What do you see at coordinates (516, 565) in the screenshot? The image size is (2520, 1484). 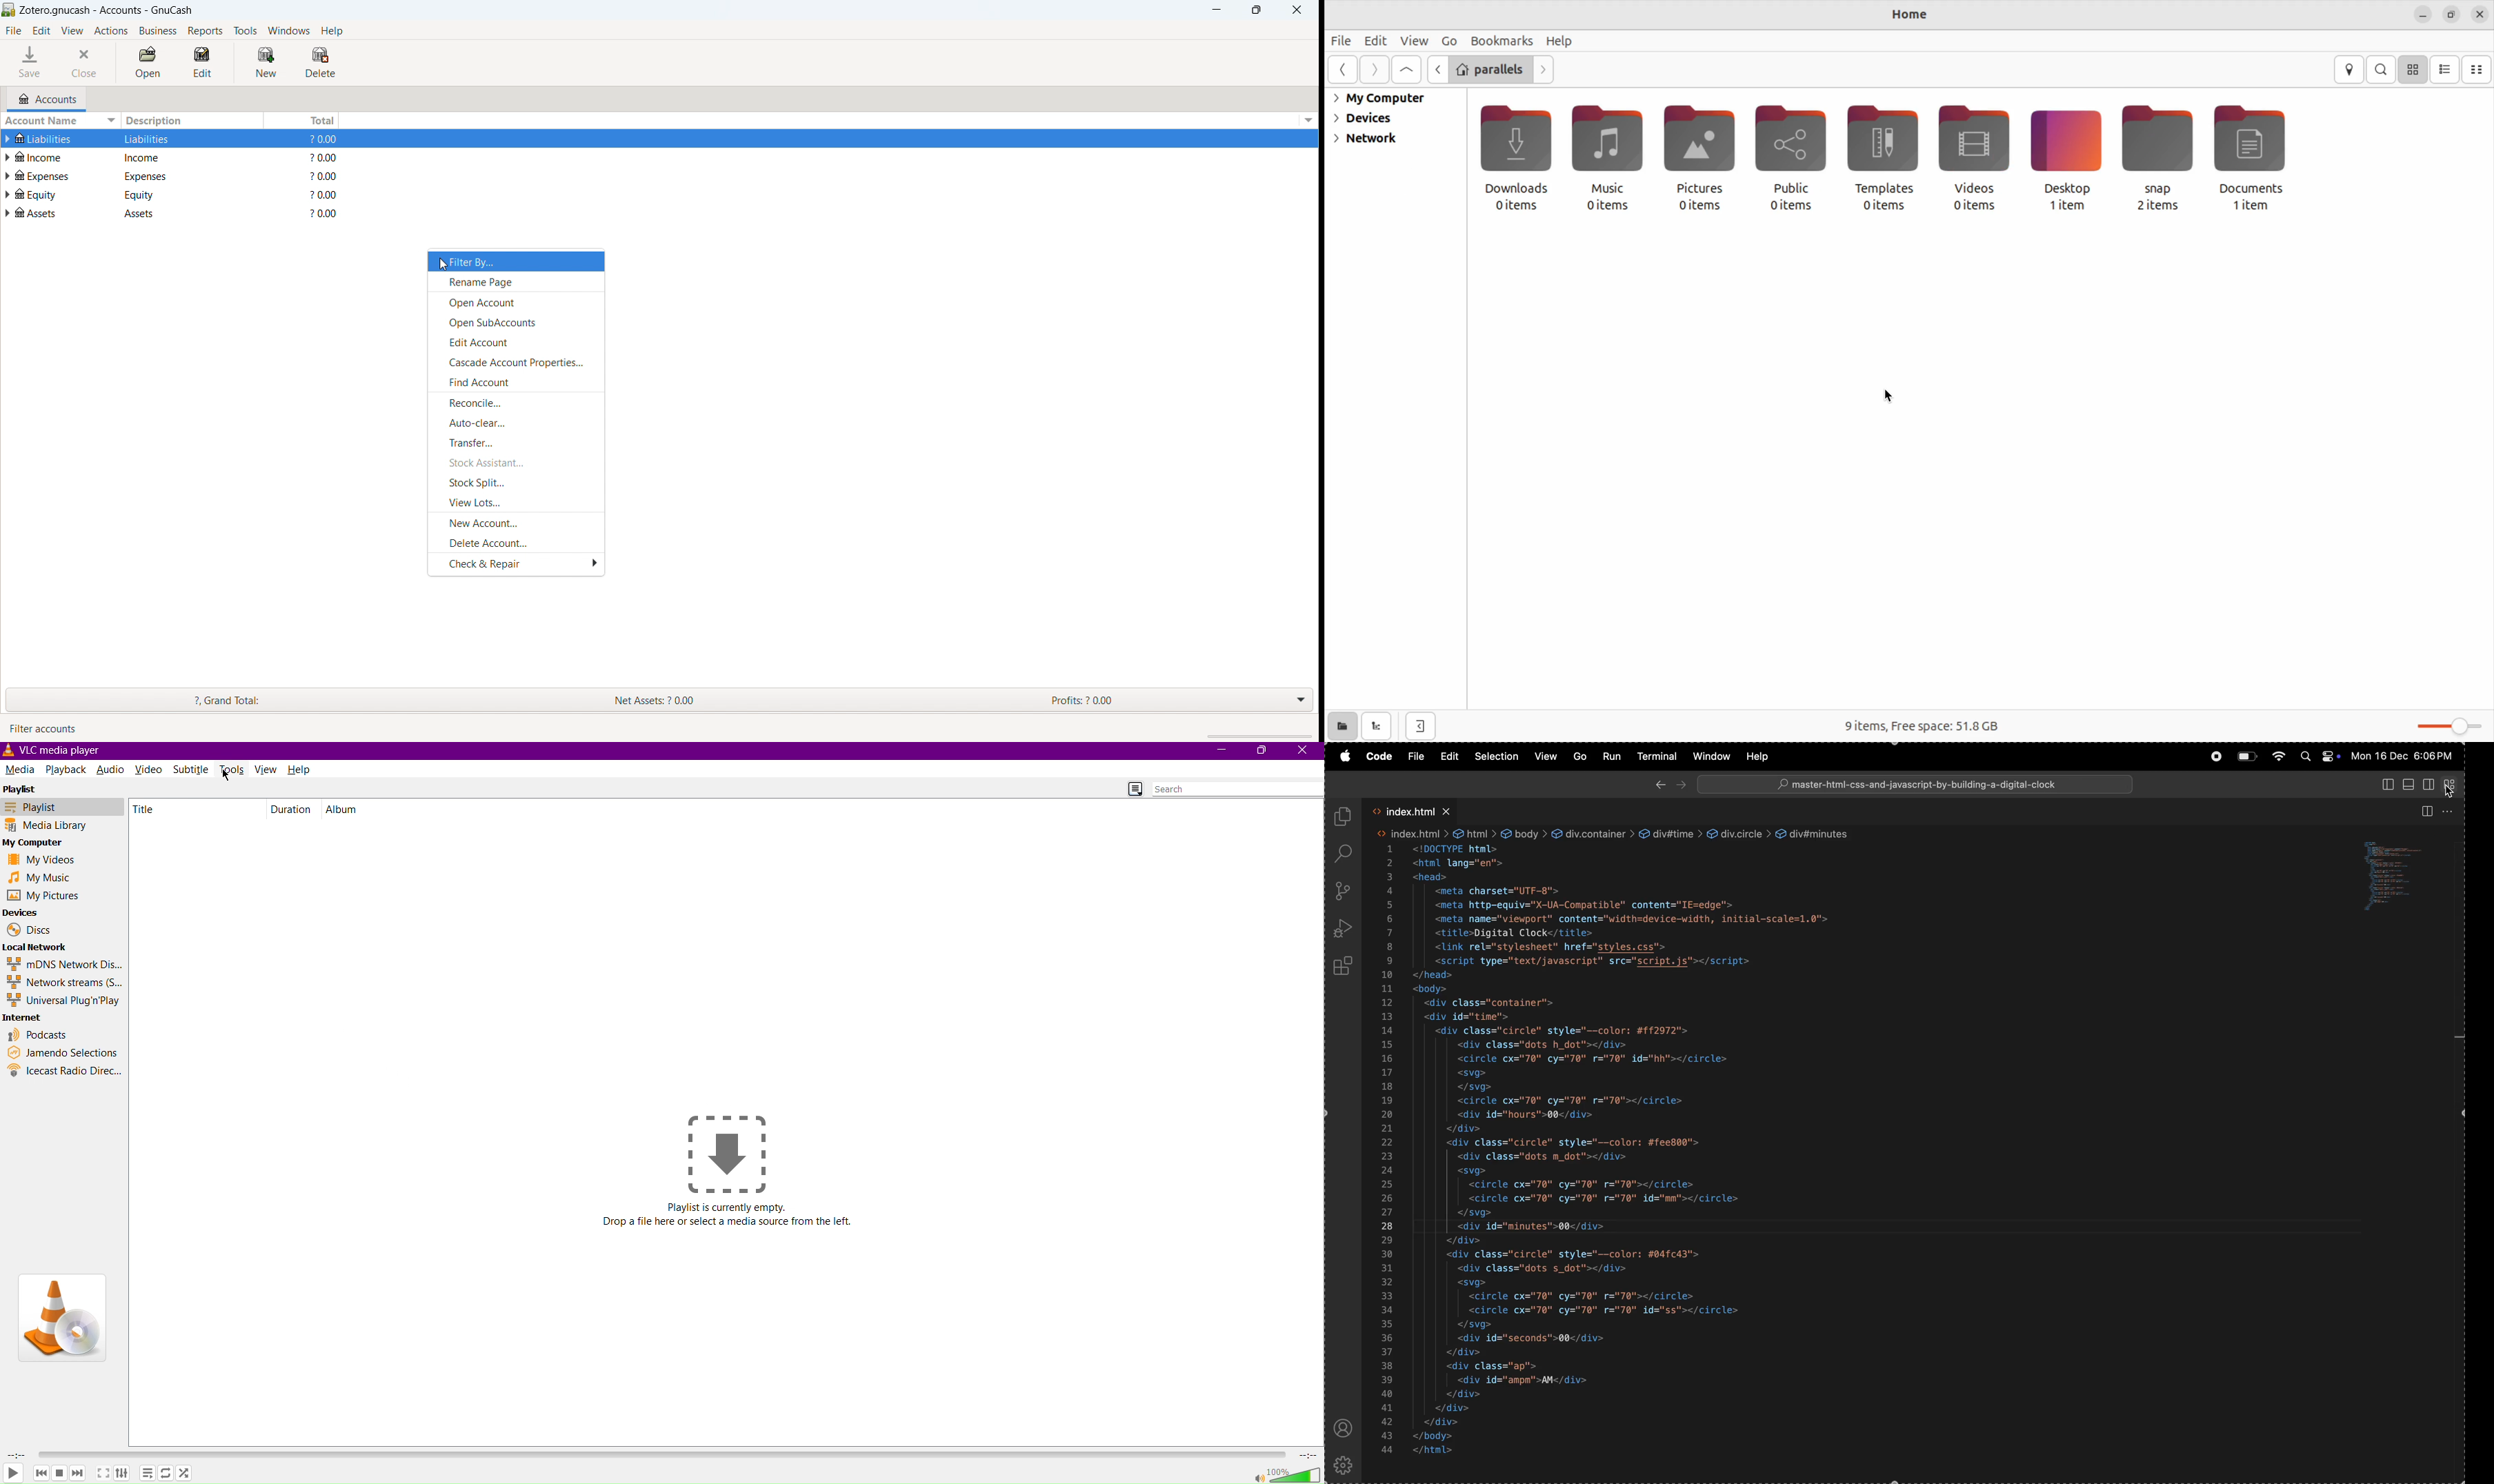 I see `check and repair` at bounding box center [516, 565].